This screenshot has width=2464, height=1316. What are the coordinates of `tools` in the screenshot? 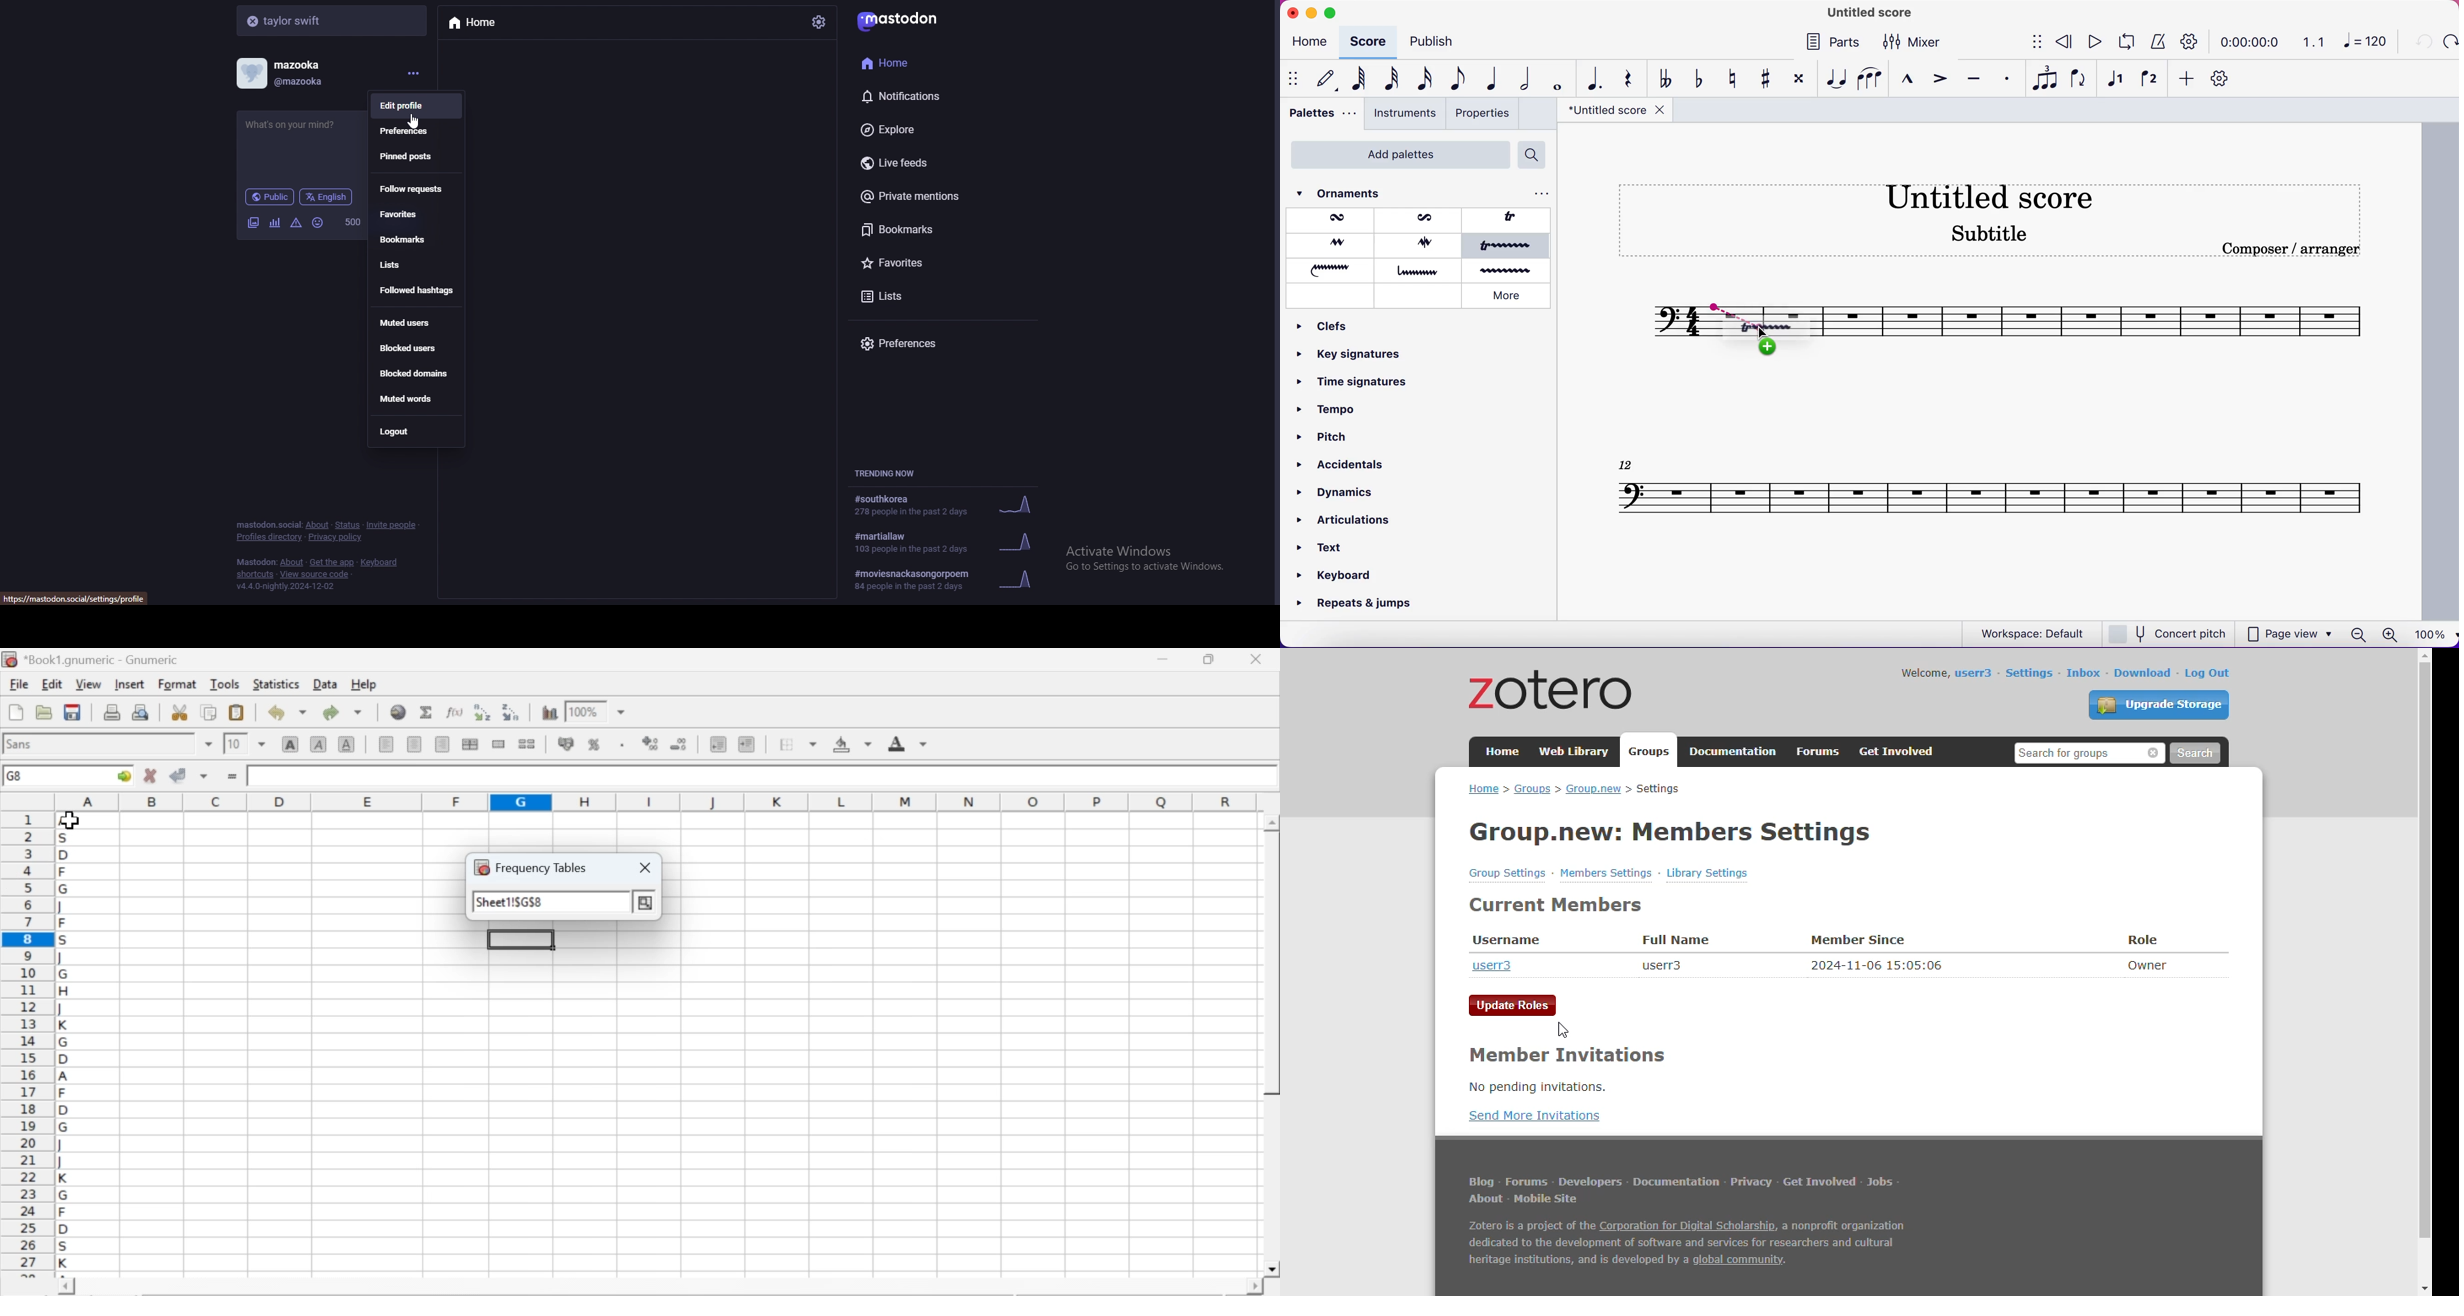 It's located at (226, 683).